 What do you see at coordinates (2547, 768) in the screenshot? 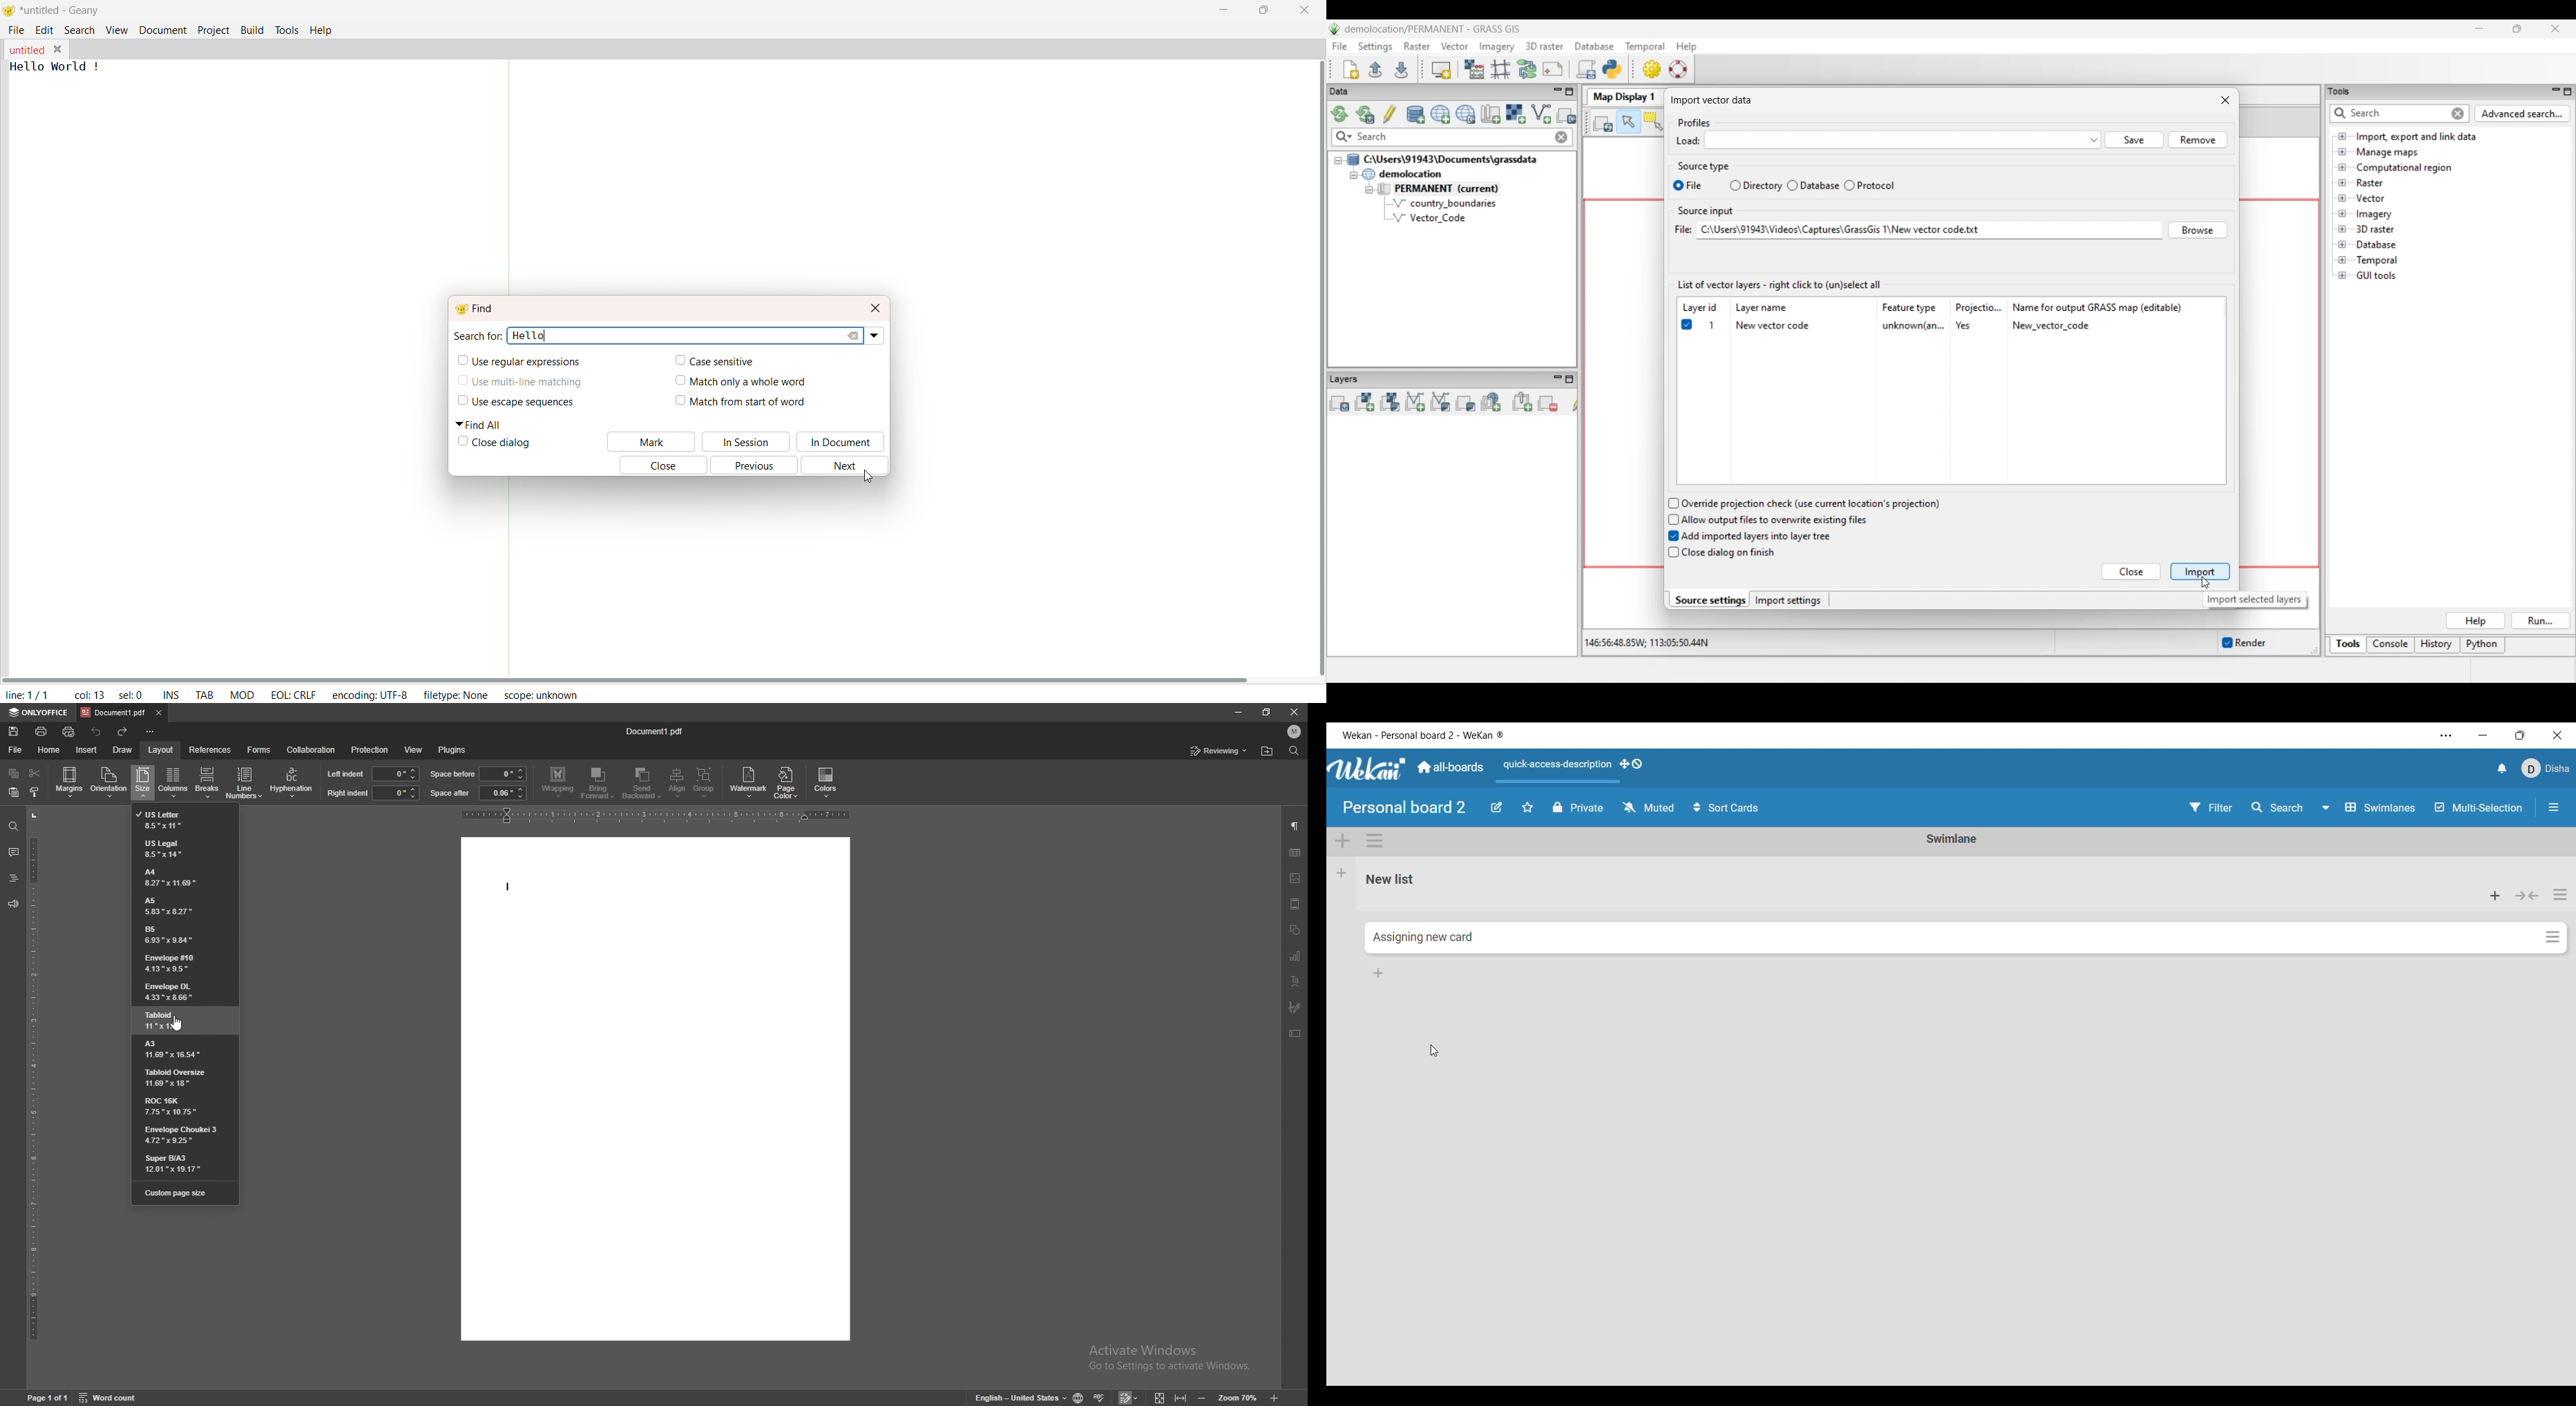
I see `Current account` at bounding box center [2547, 768].